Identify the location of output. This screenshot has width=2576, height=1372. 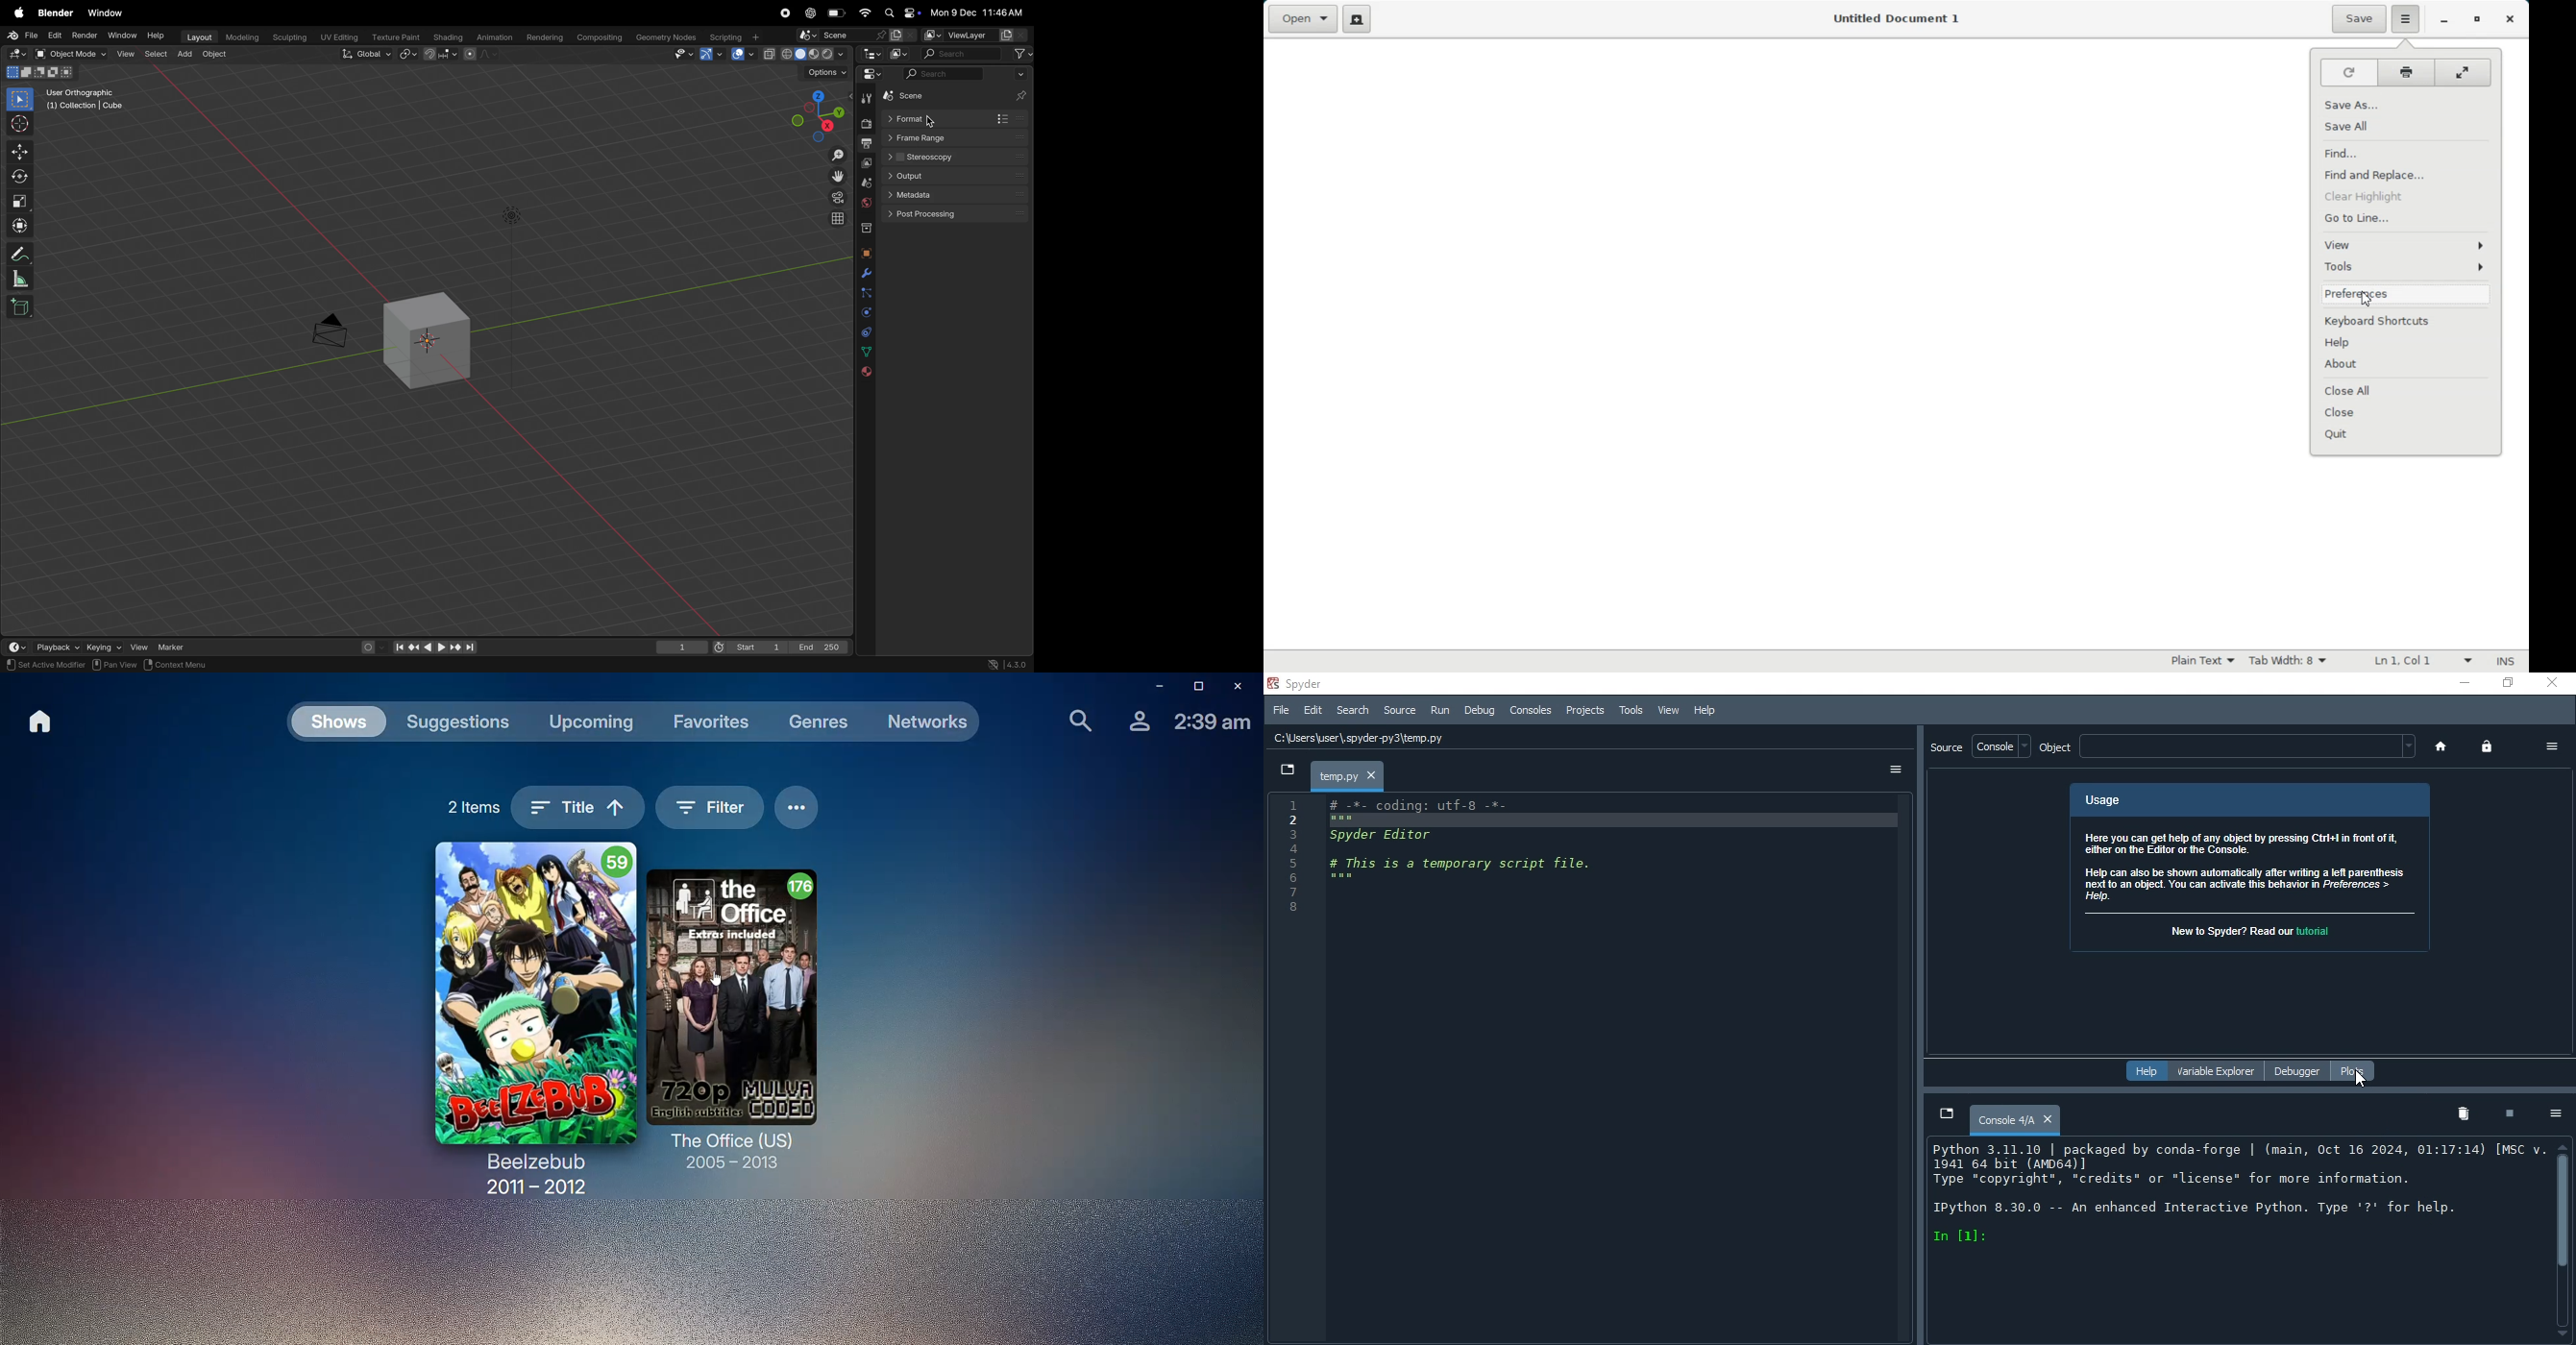
(959, 176).